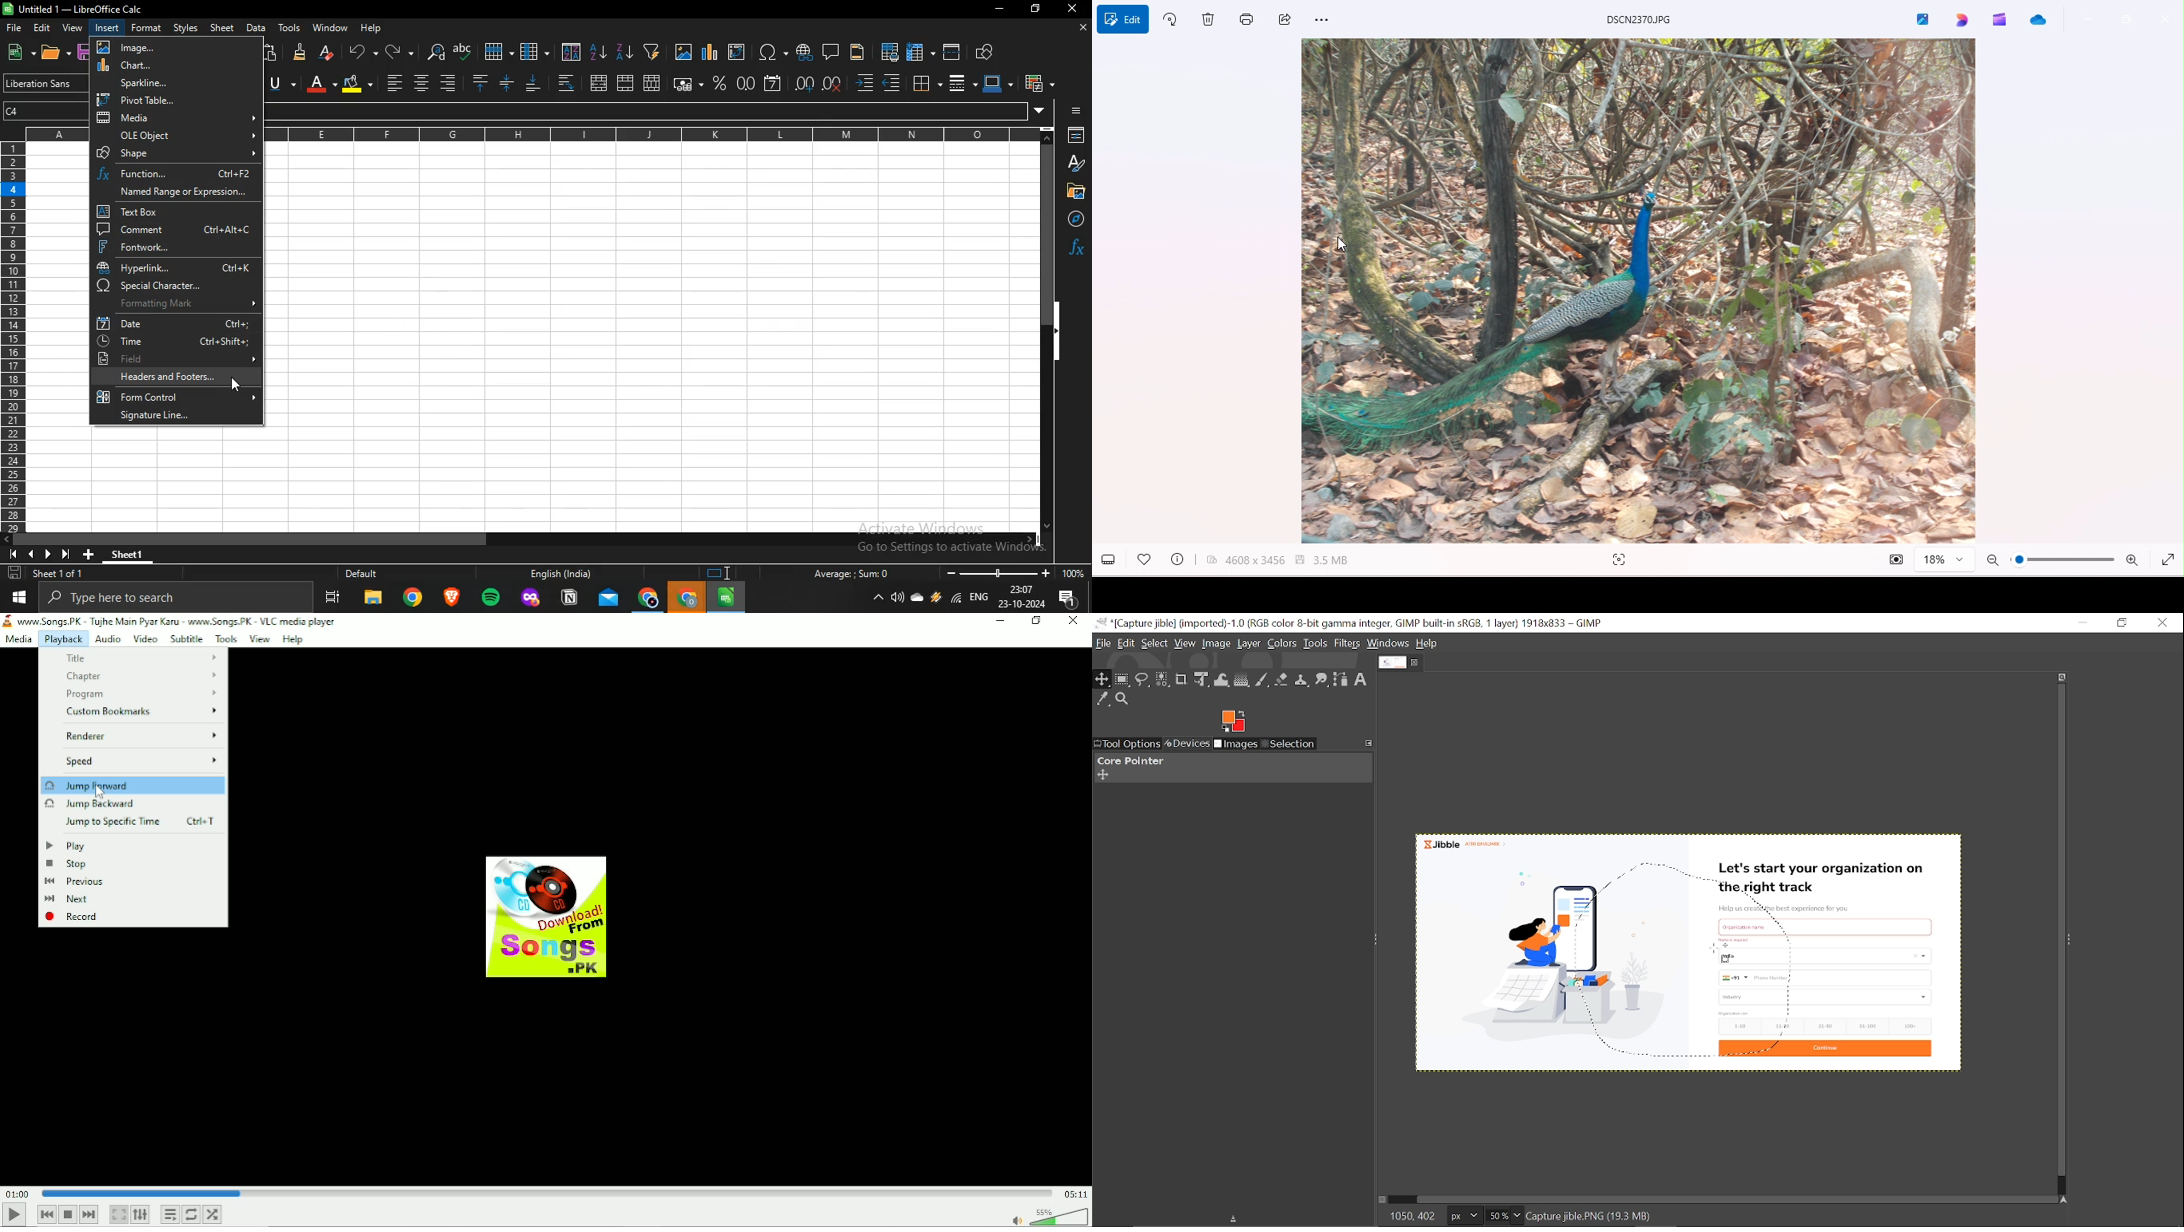 This screenshot has width=2184, height=1232. I want to click on Colors, so click(1282, 645).